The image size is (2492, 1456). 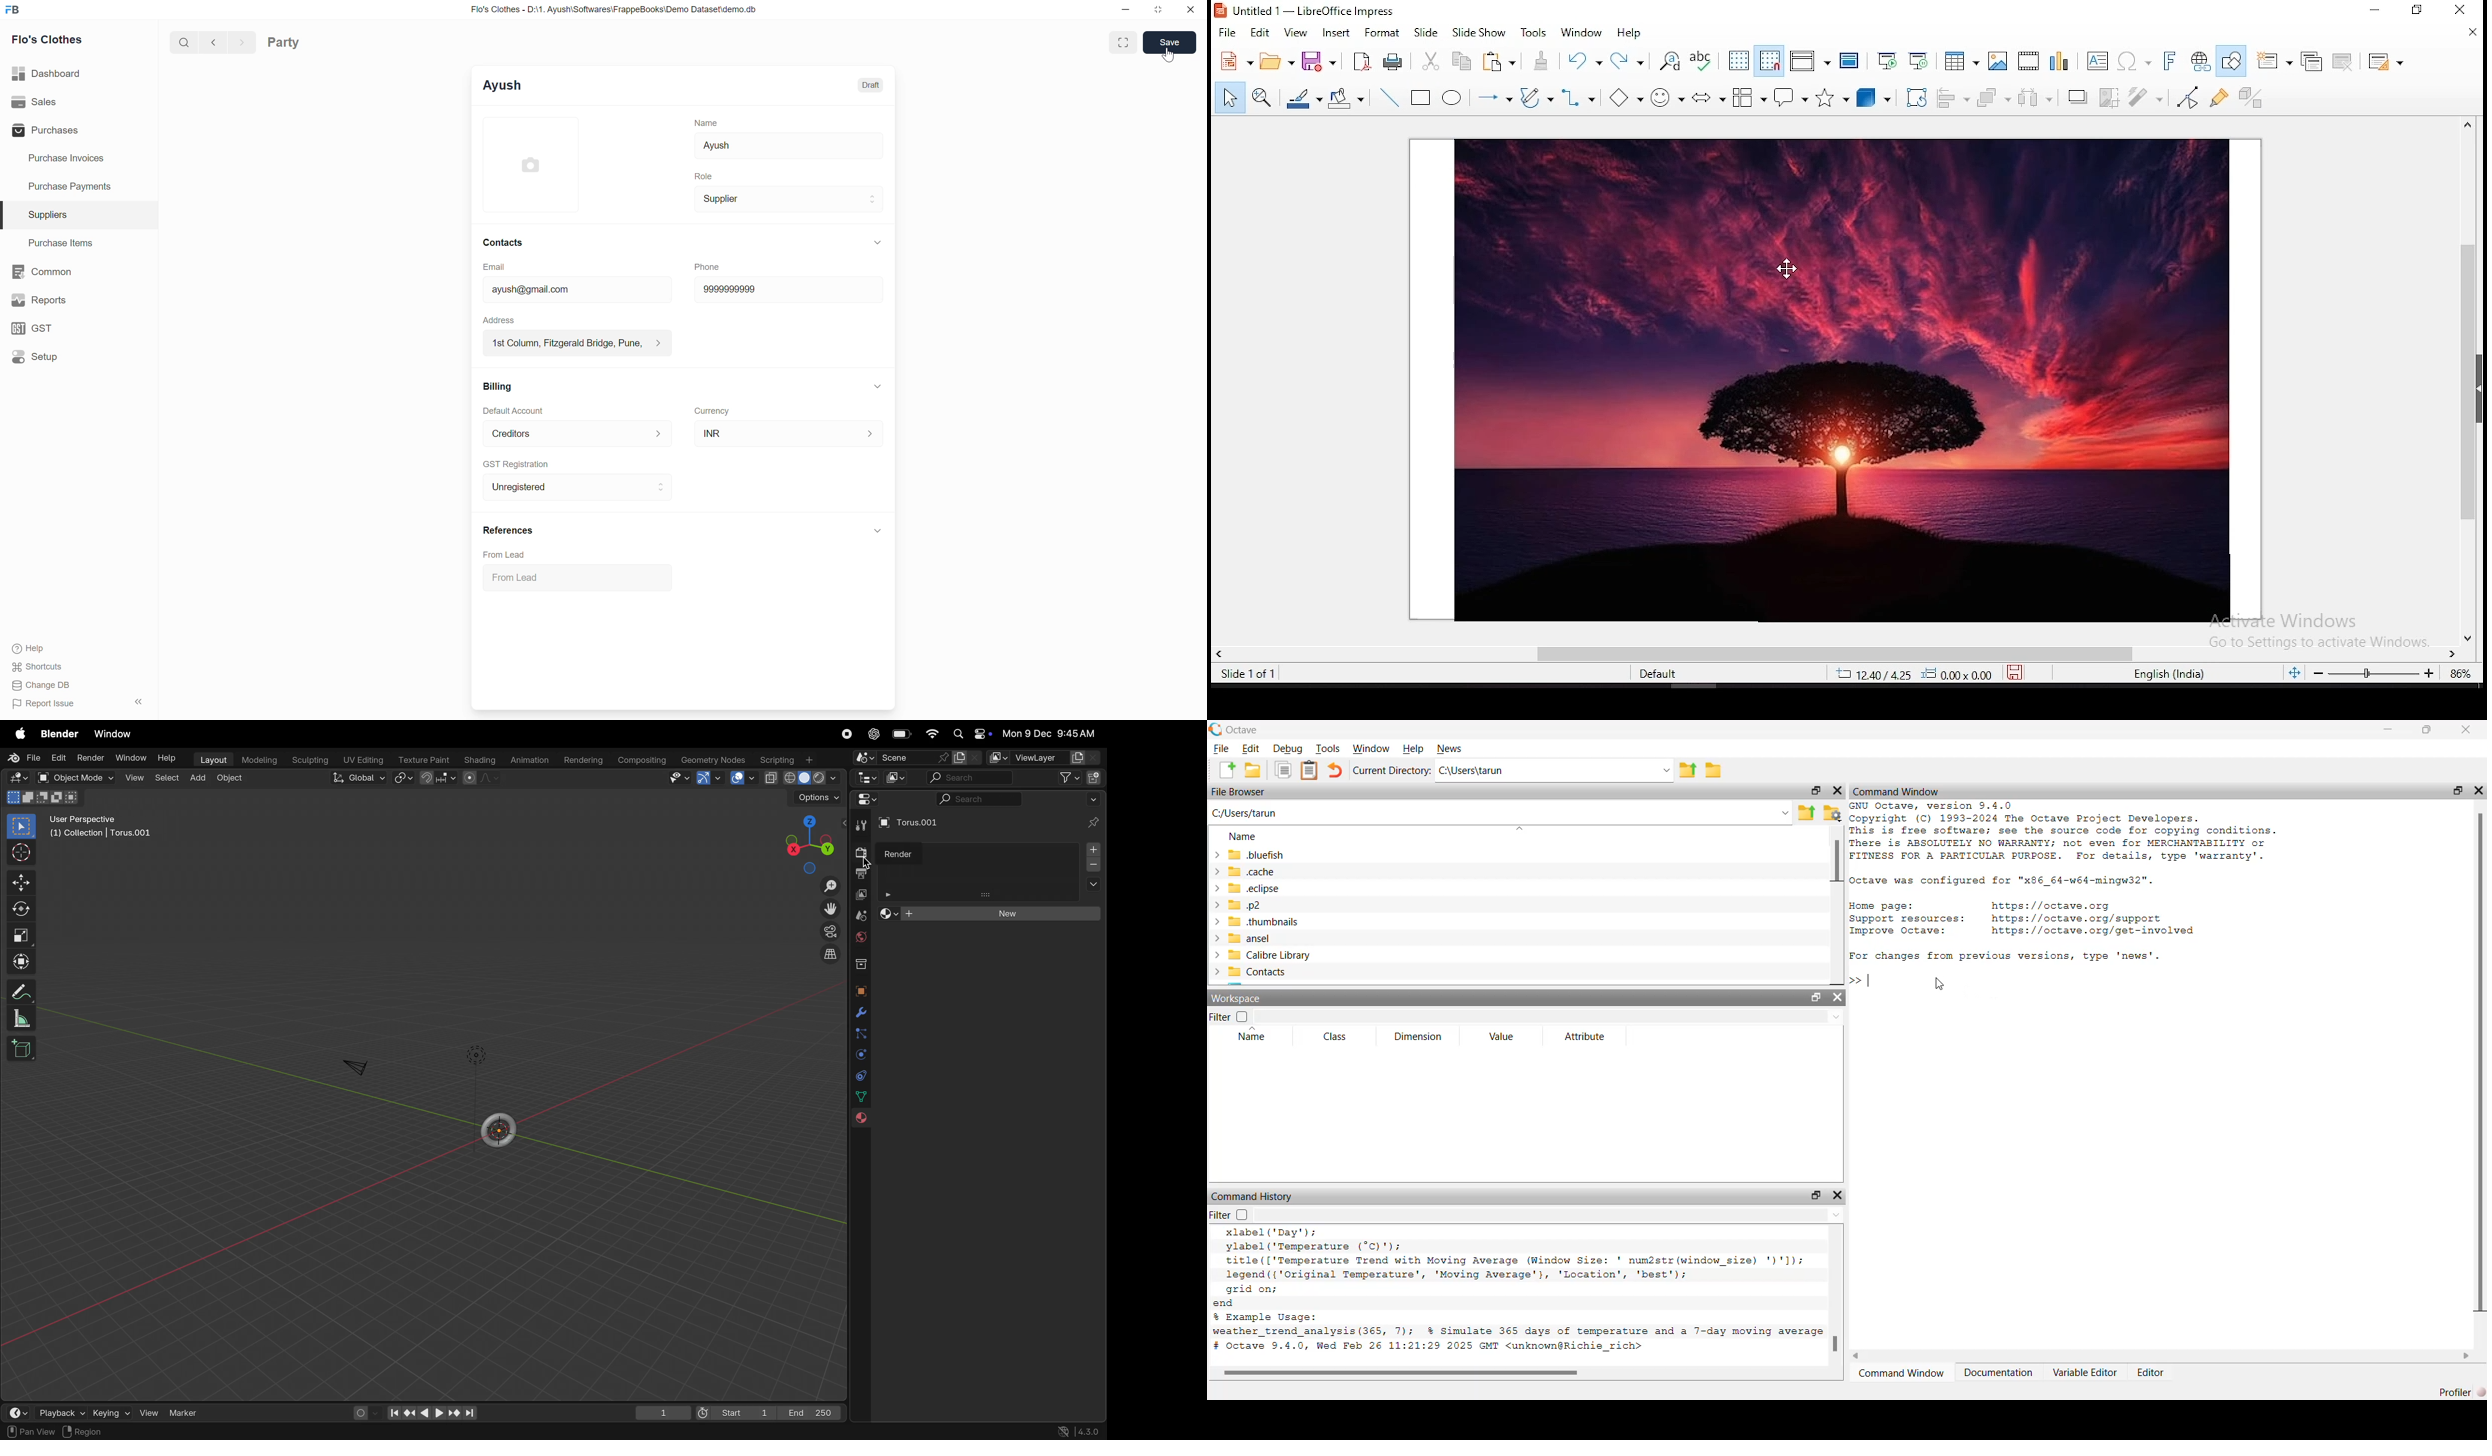 I want to click on Suppliers, so click(x=79, y=215).